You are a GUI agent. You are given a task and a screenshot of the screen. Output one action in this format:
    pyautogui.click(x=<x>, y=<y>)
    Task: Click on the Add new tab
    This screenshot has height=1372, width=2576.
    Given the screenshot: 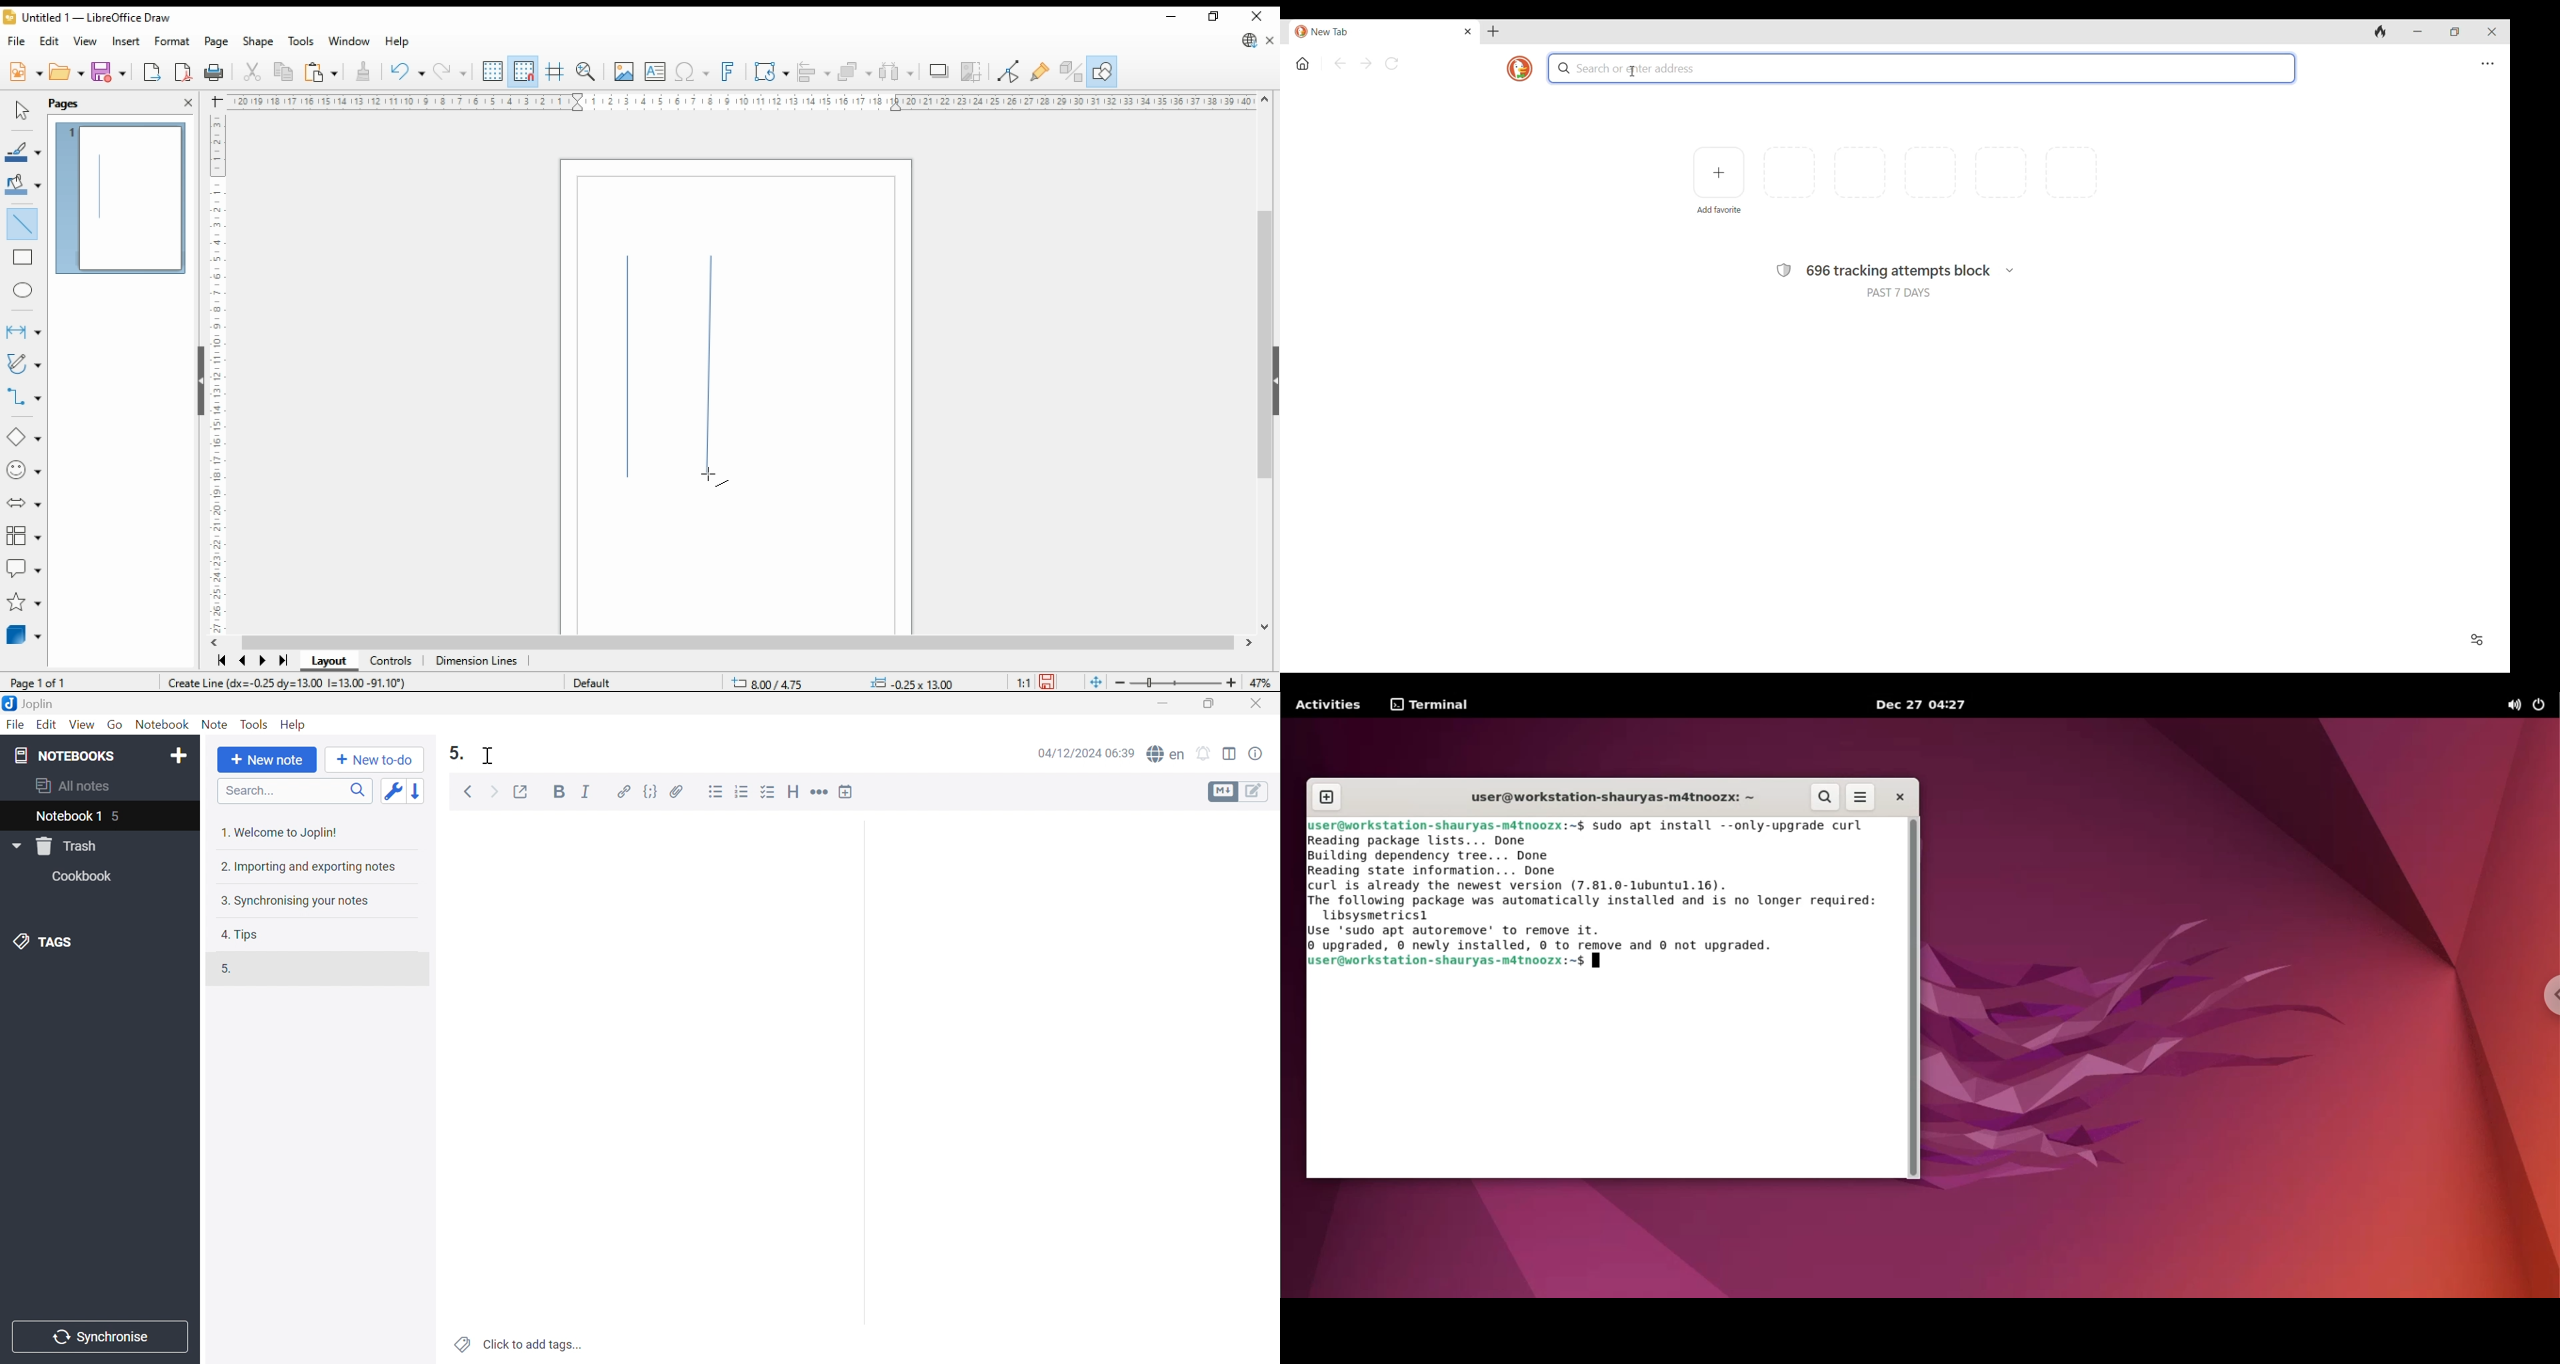 What is the action you would take?
    pyautogui.click(x=1493, y=31)
    